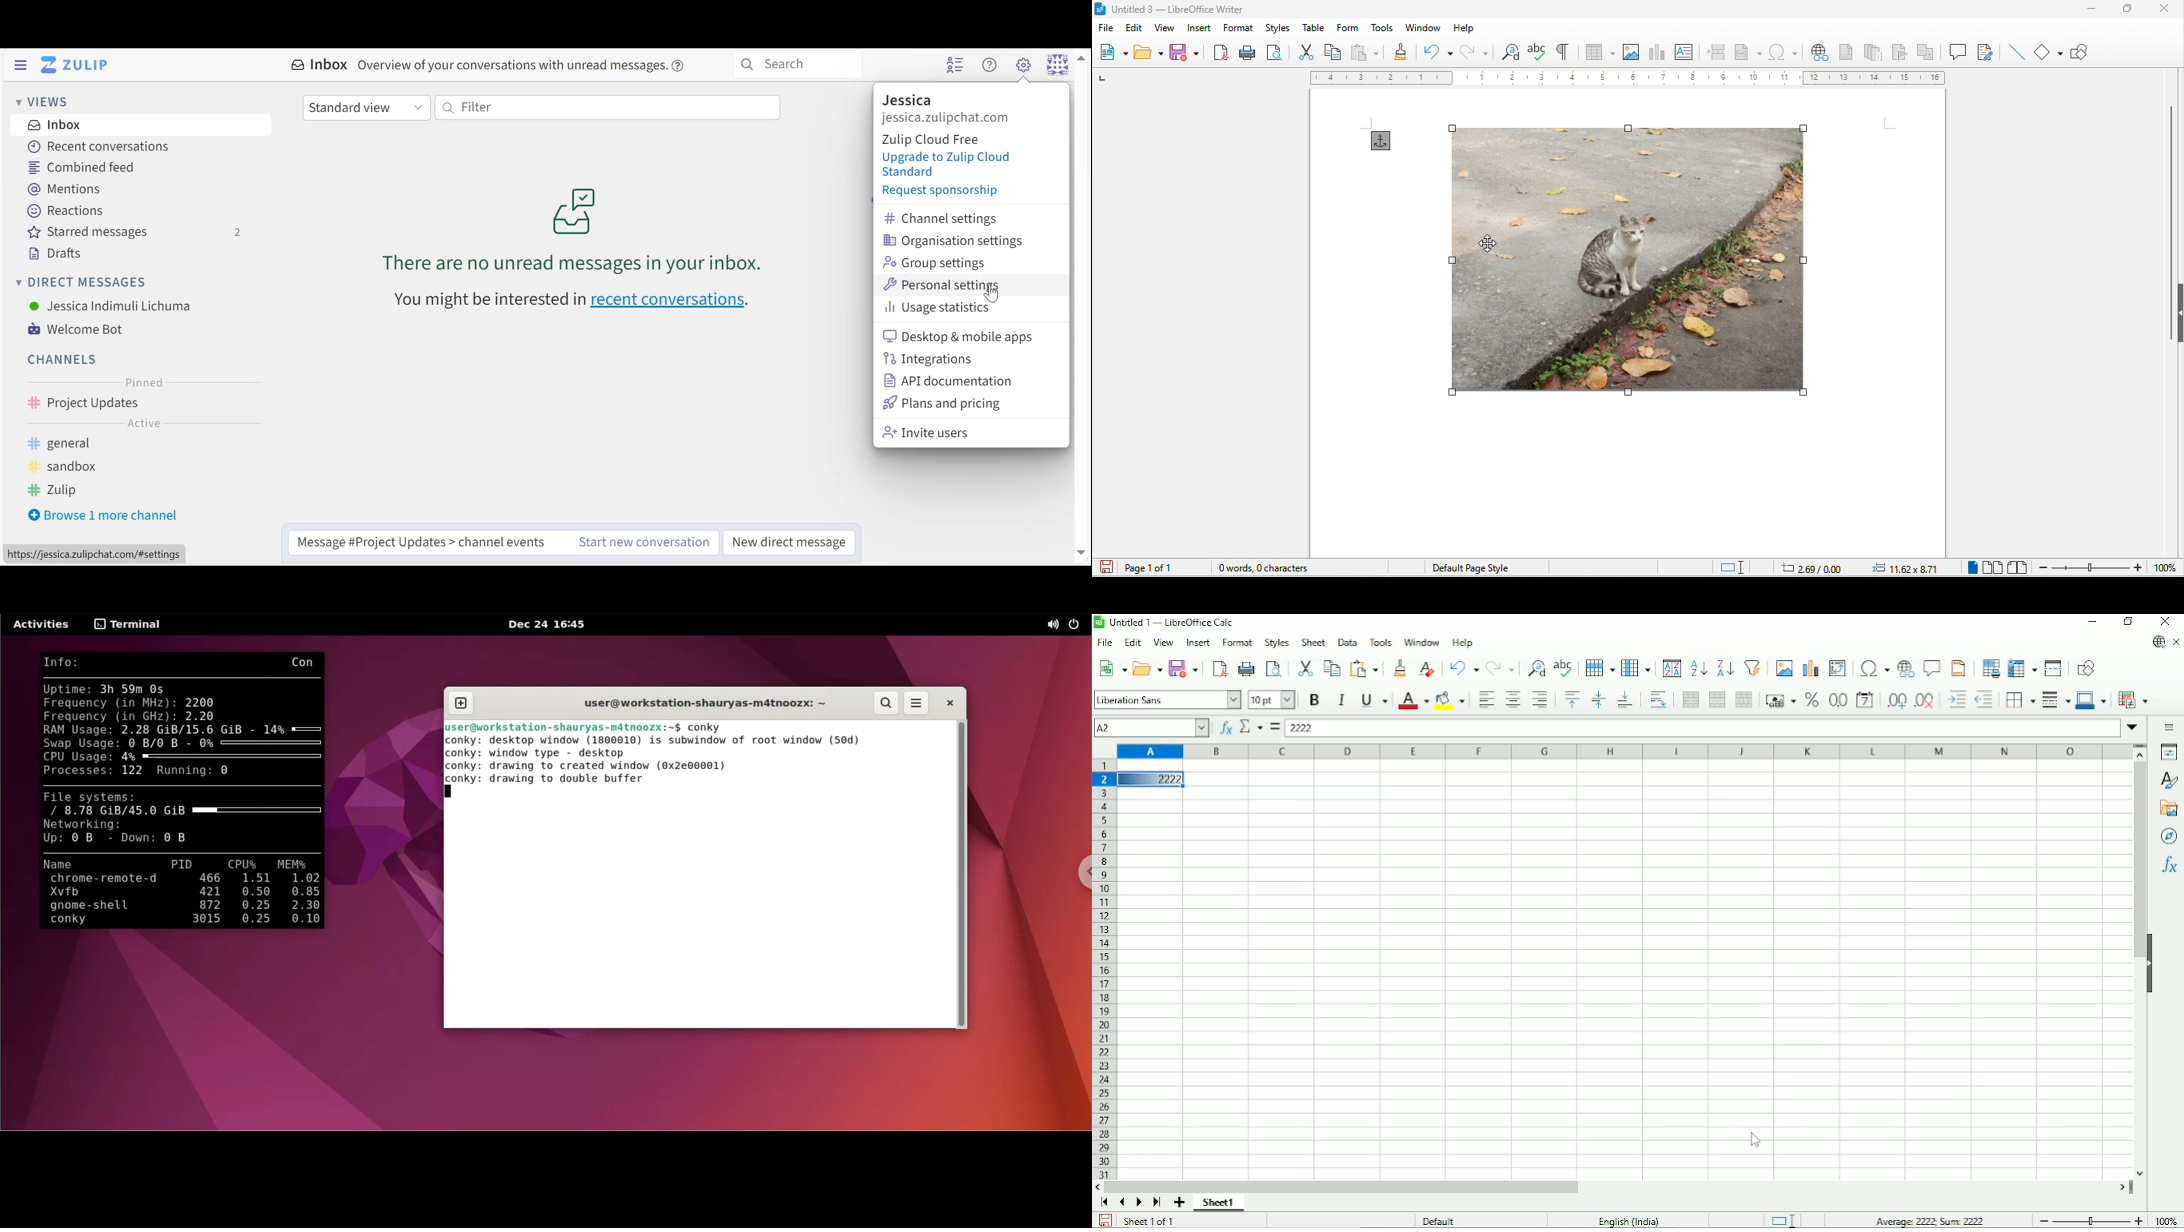 The image size is (2184, 1232). I want to click on Direct Messages, so click(81, 283).